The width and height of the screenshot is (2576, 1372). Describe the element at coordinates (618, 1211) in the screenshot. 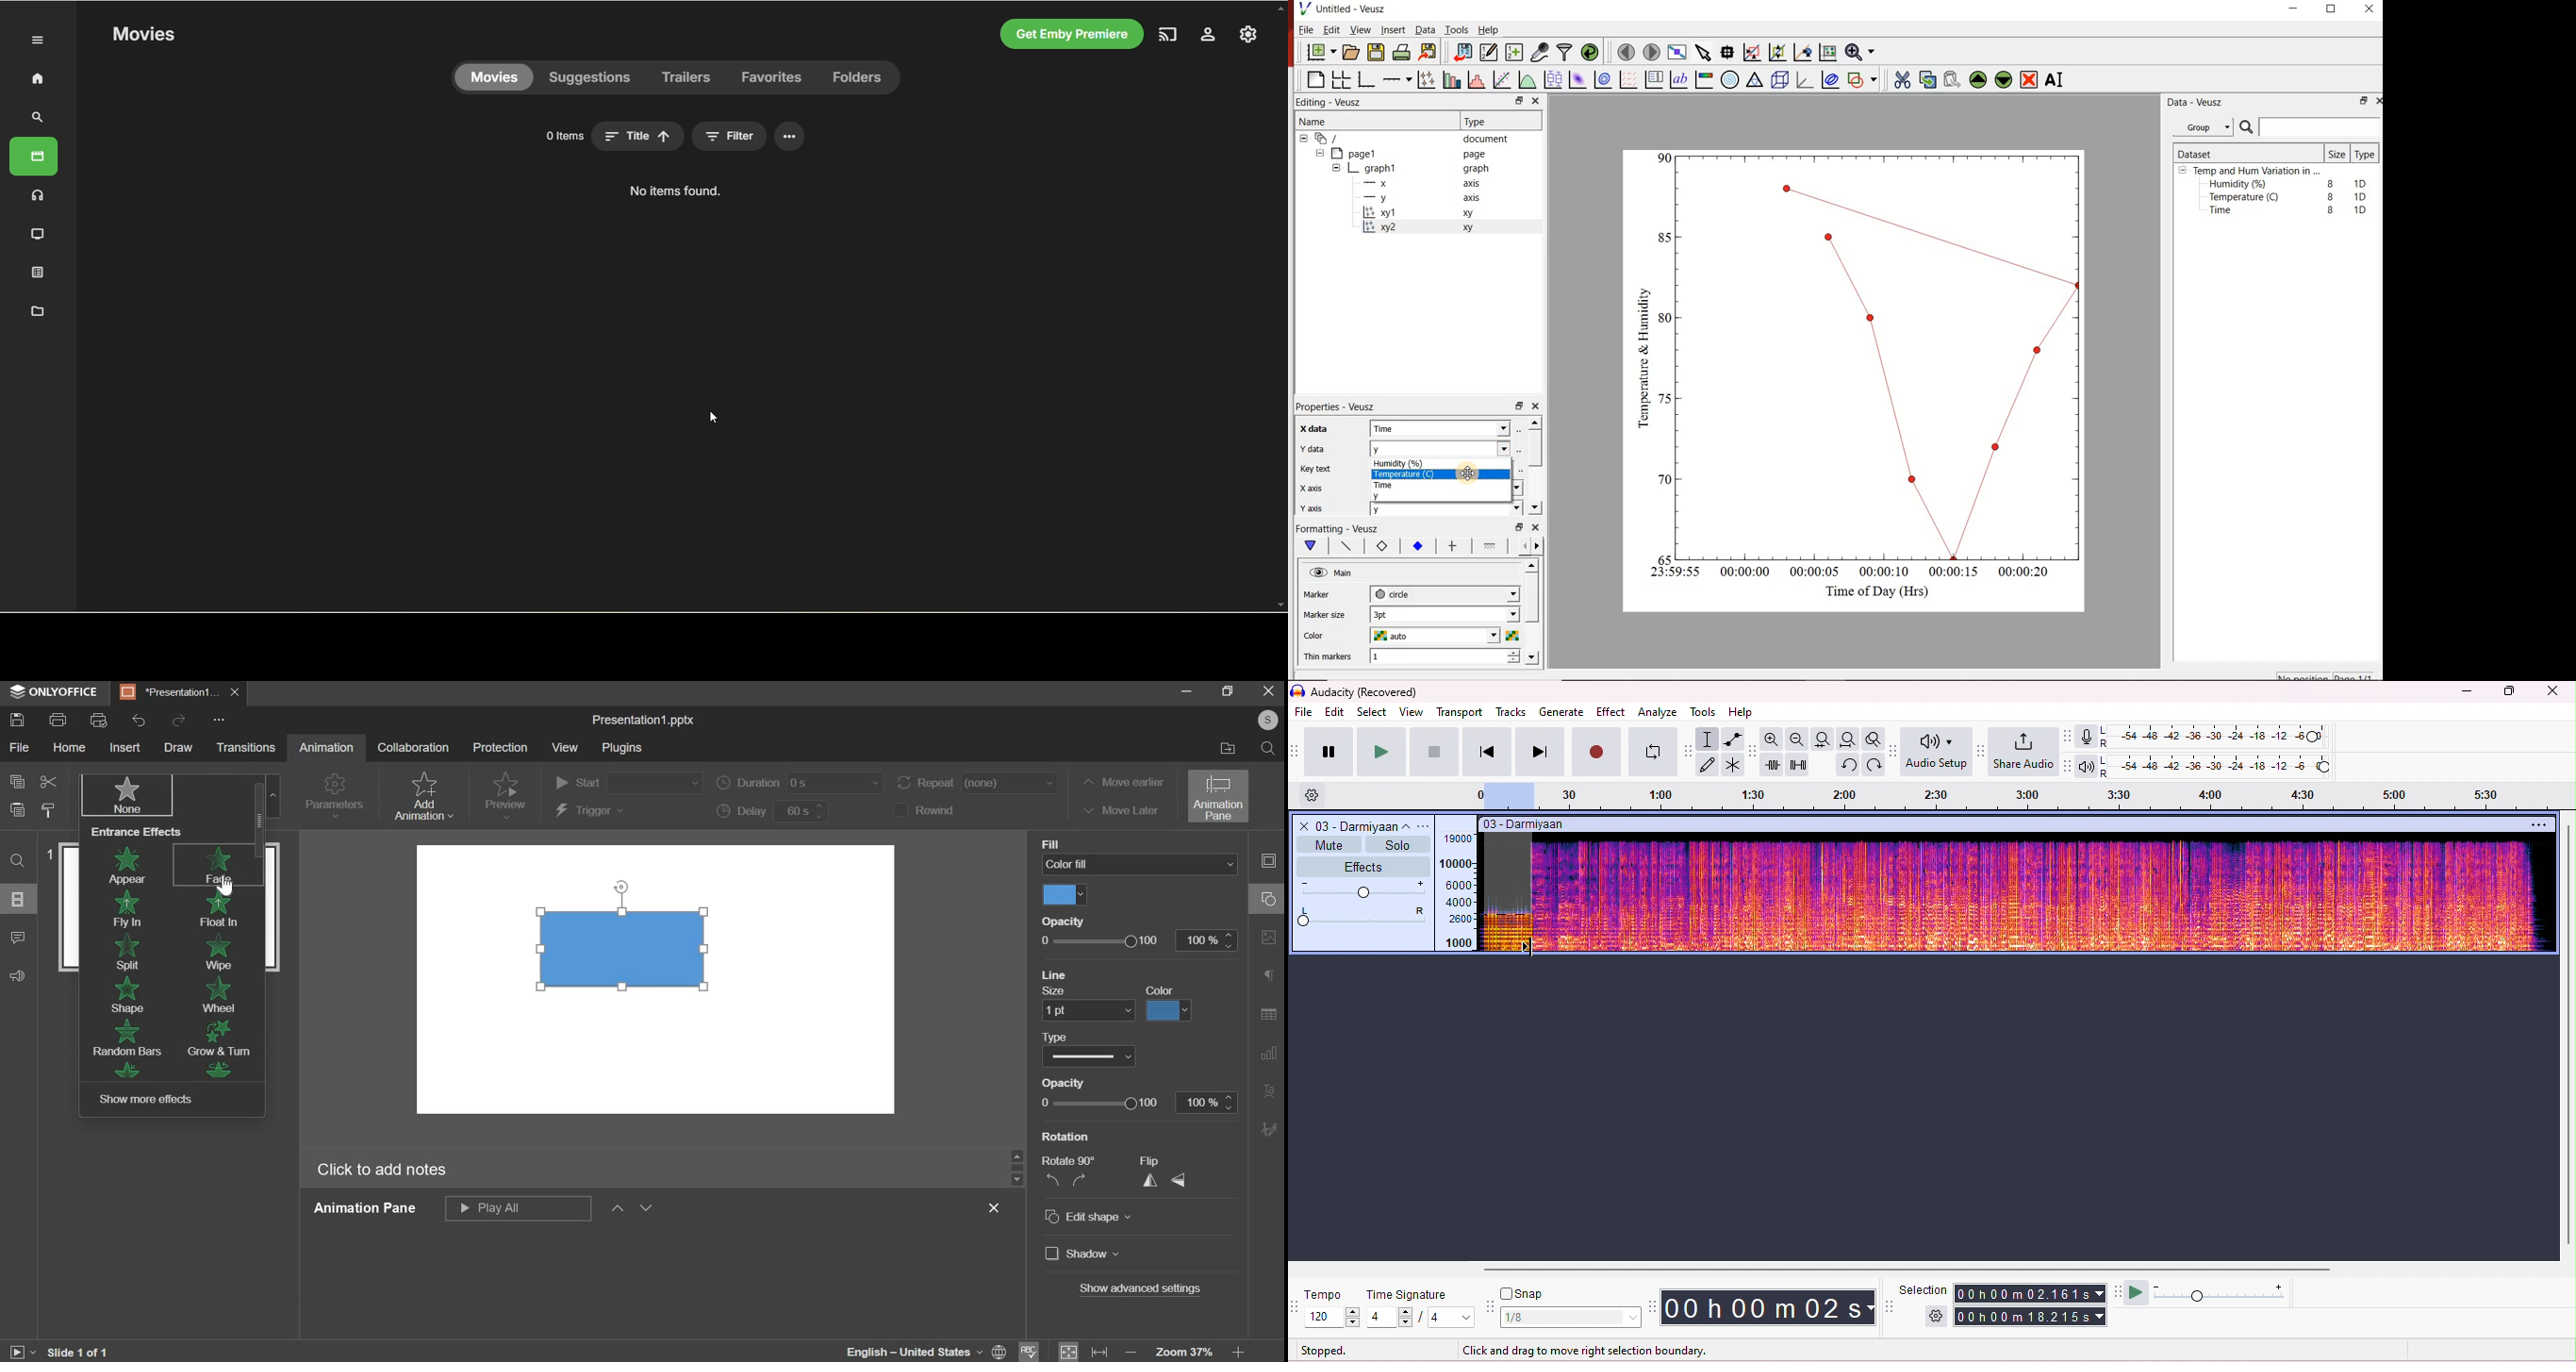

I see `up` at that location.